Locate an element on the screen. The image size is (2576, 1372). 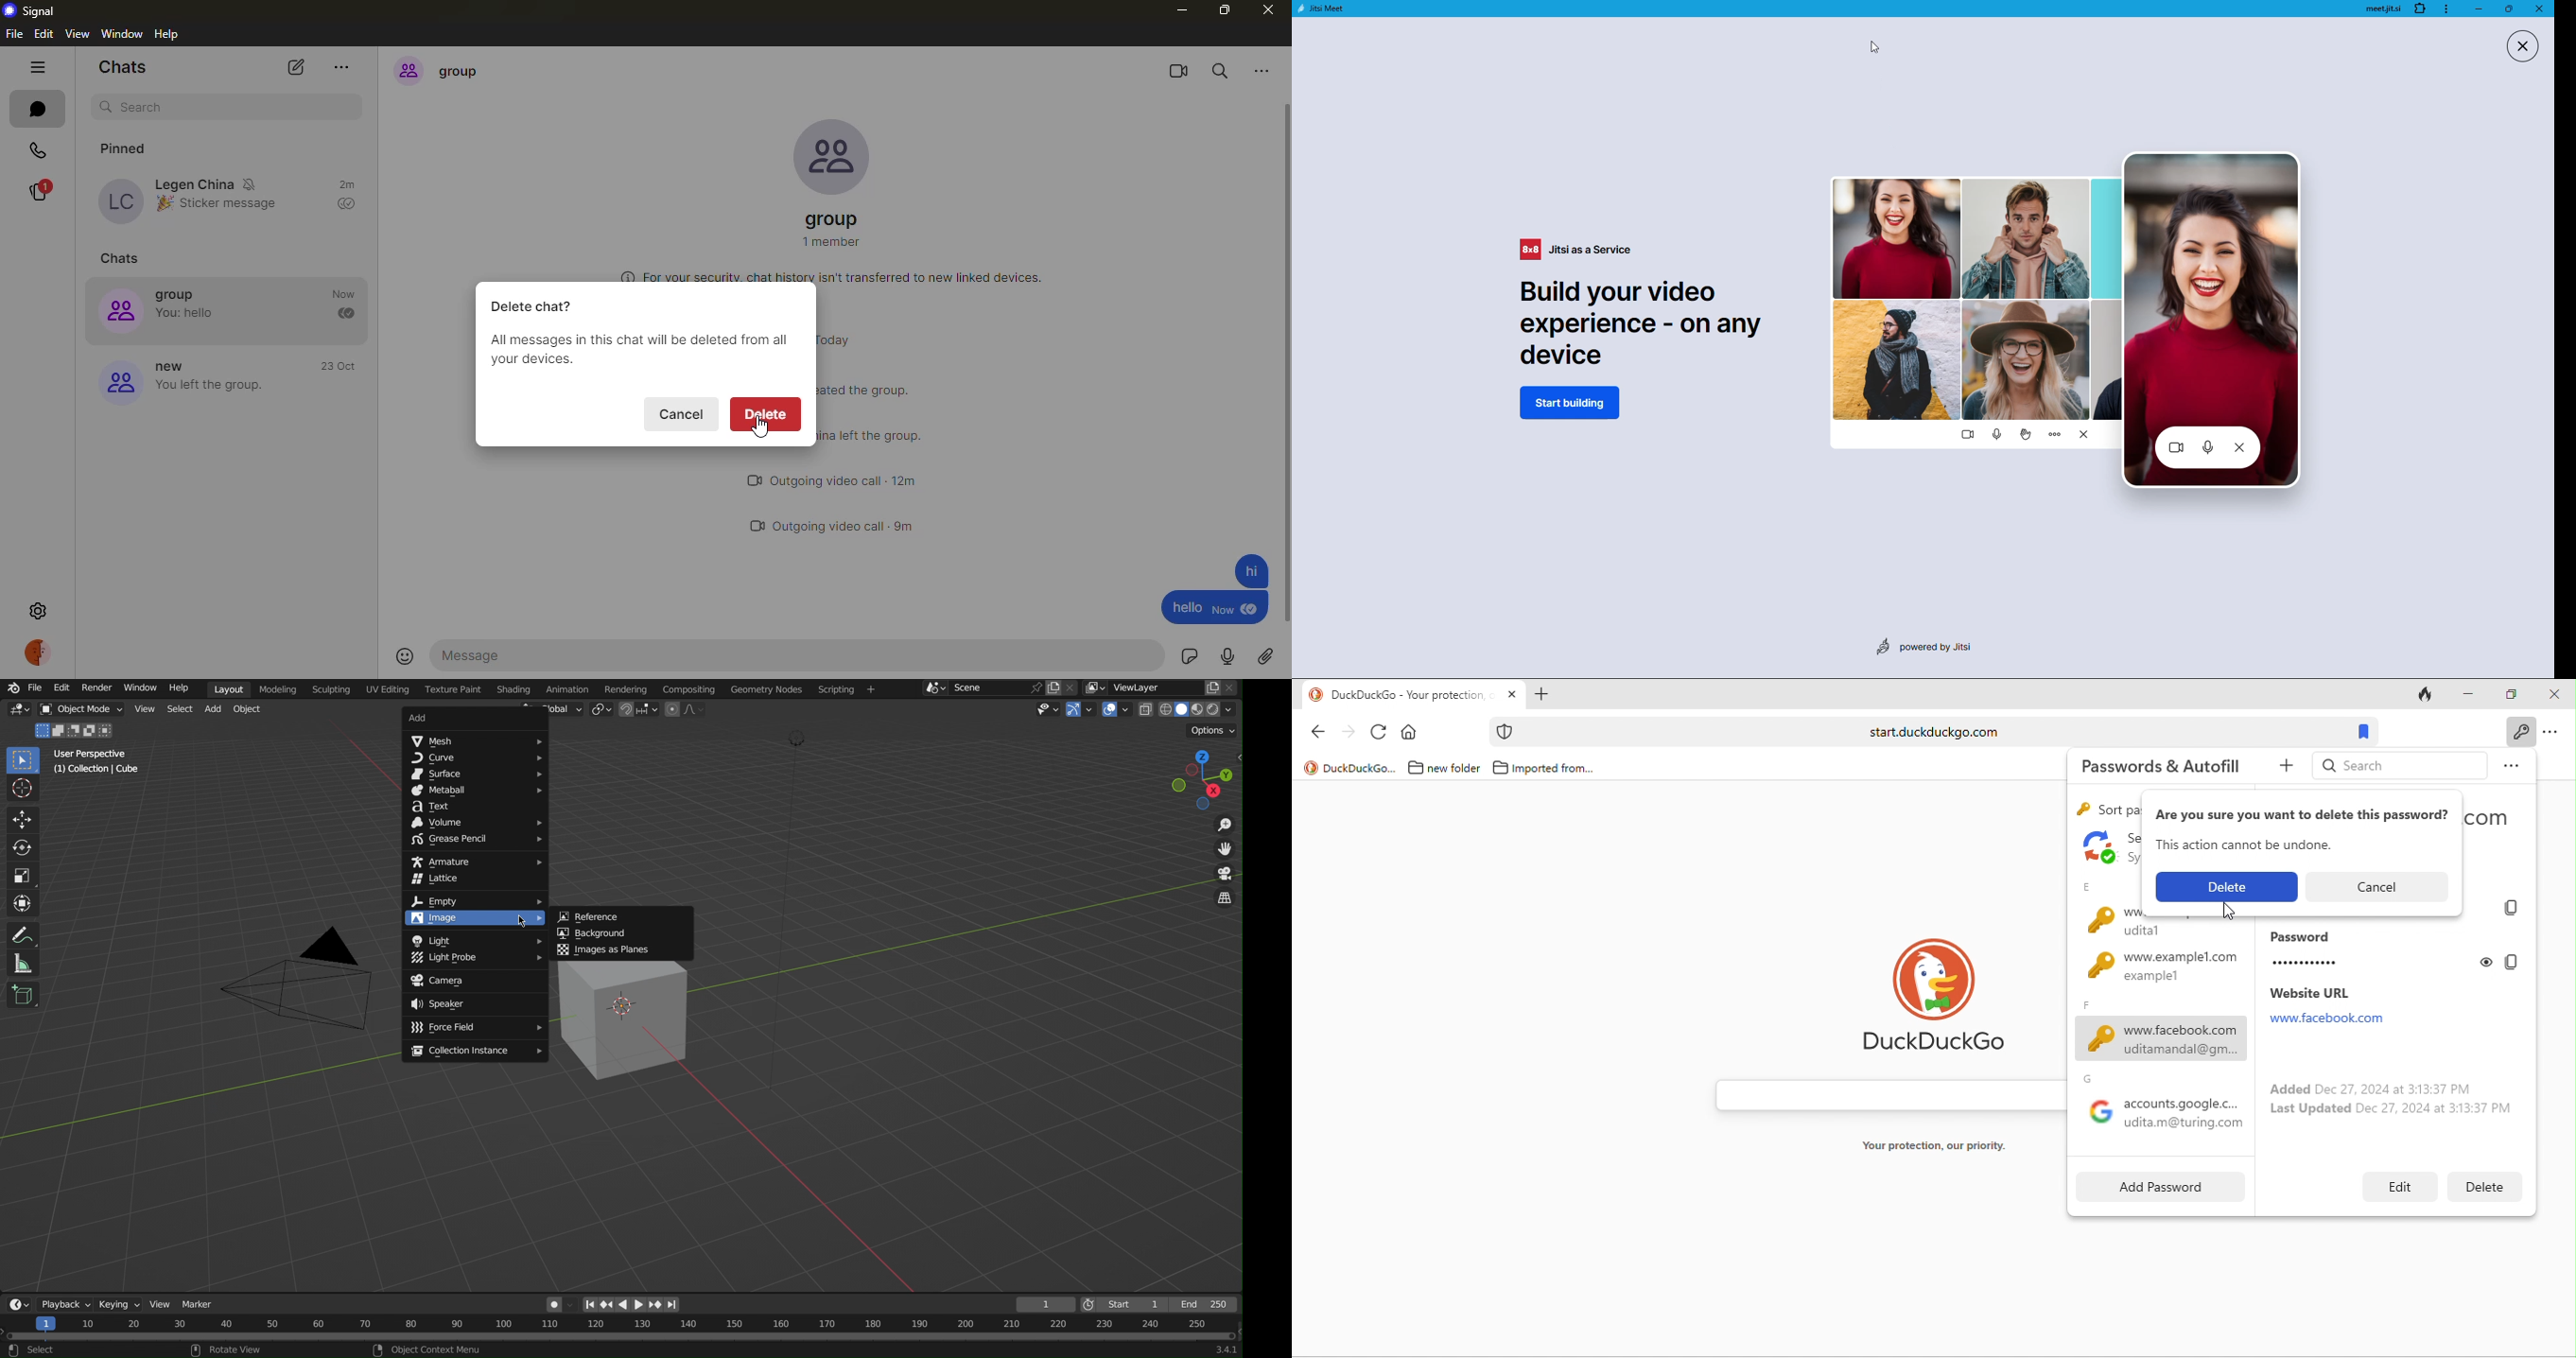
delete chat? is located at coordinates (537, 305).